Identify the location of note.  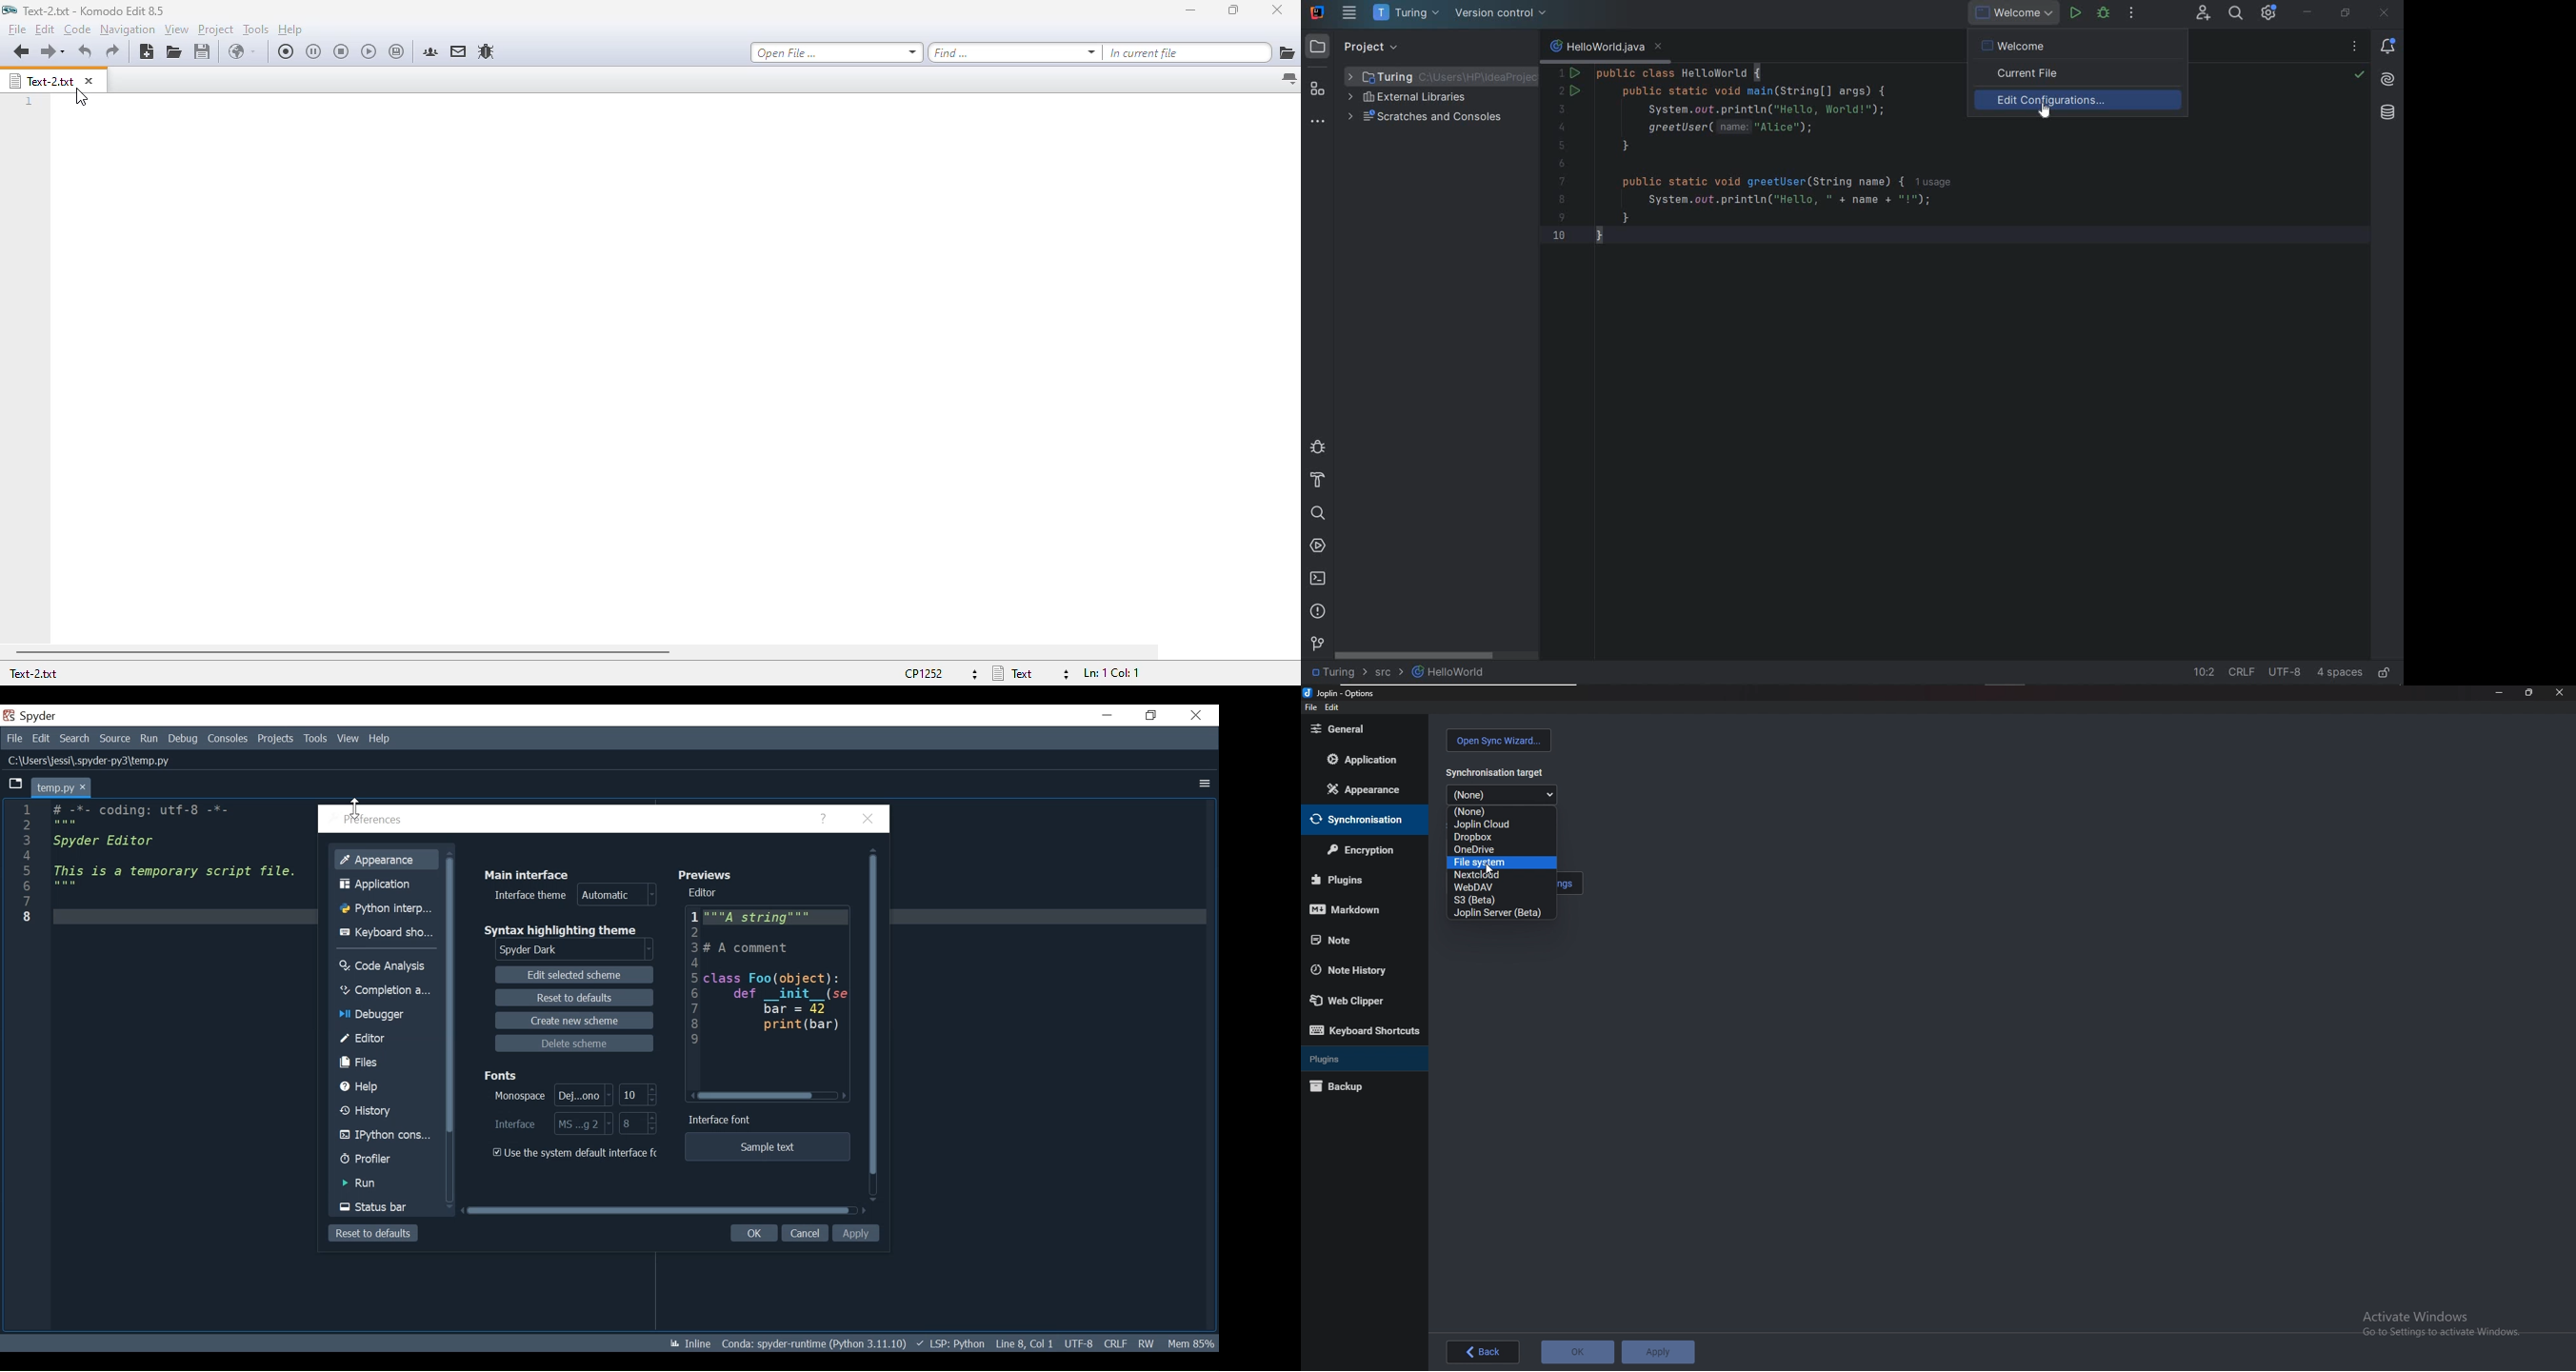
(1351, 940).